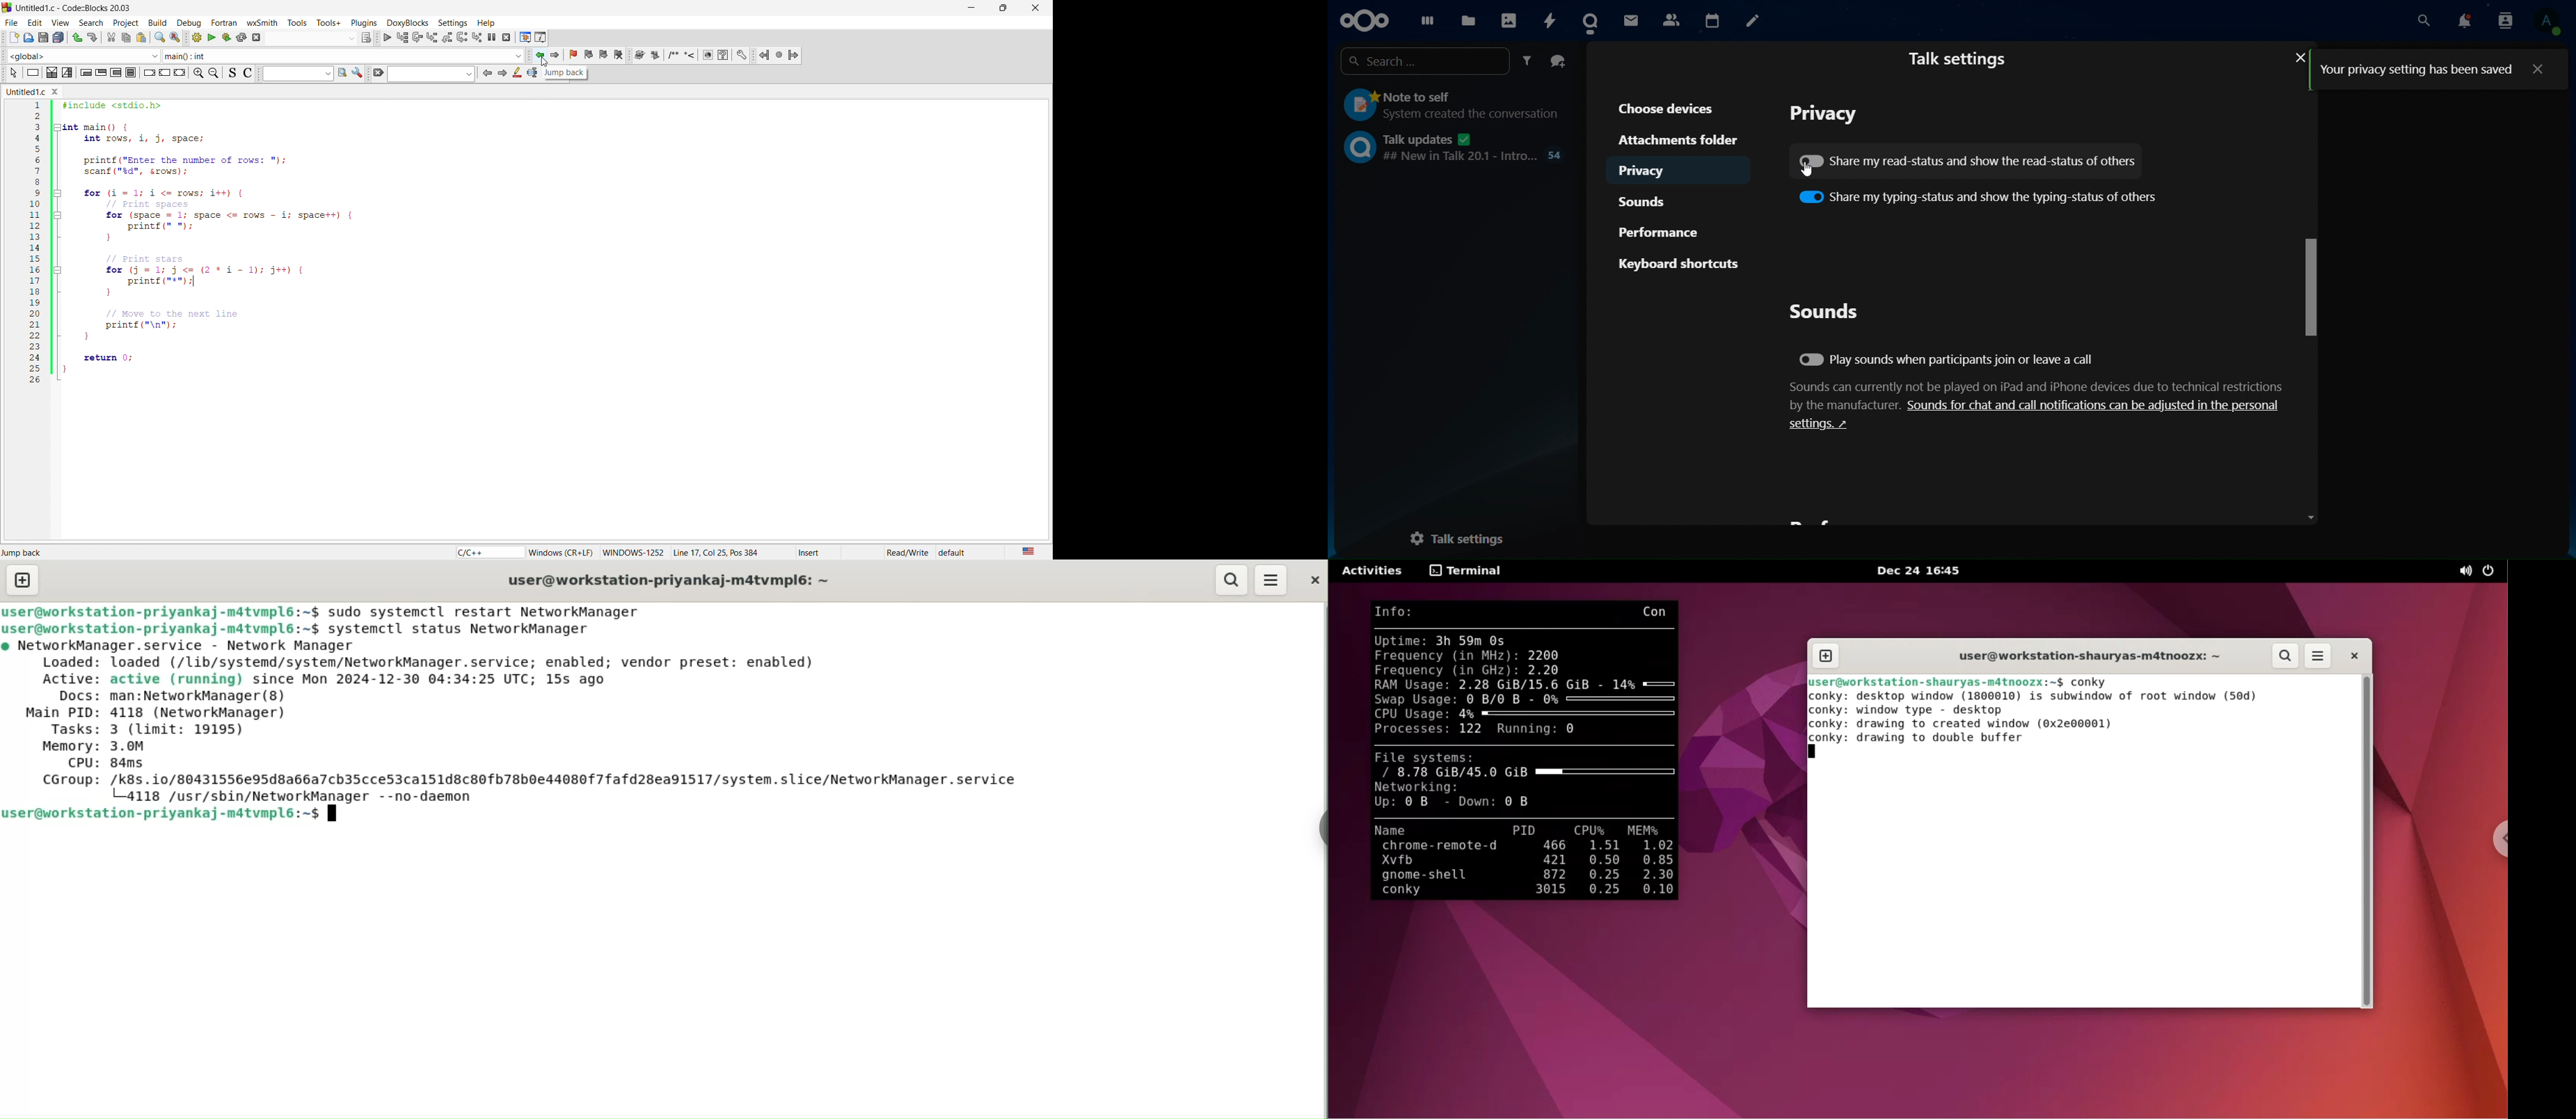 This screenshot has height=1120, width=2576. Describe the element at coordinates (358, 73) in the screenshot. I see `settings` at that location.